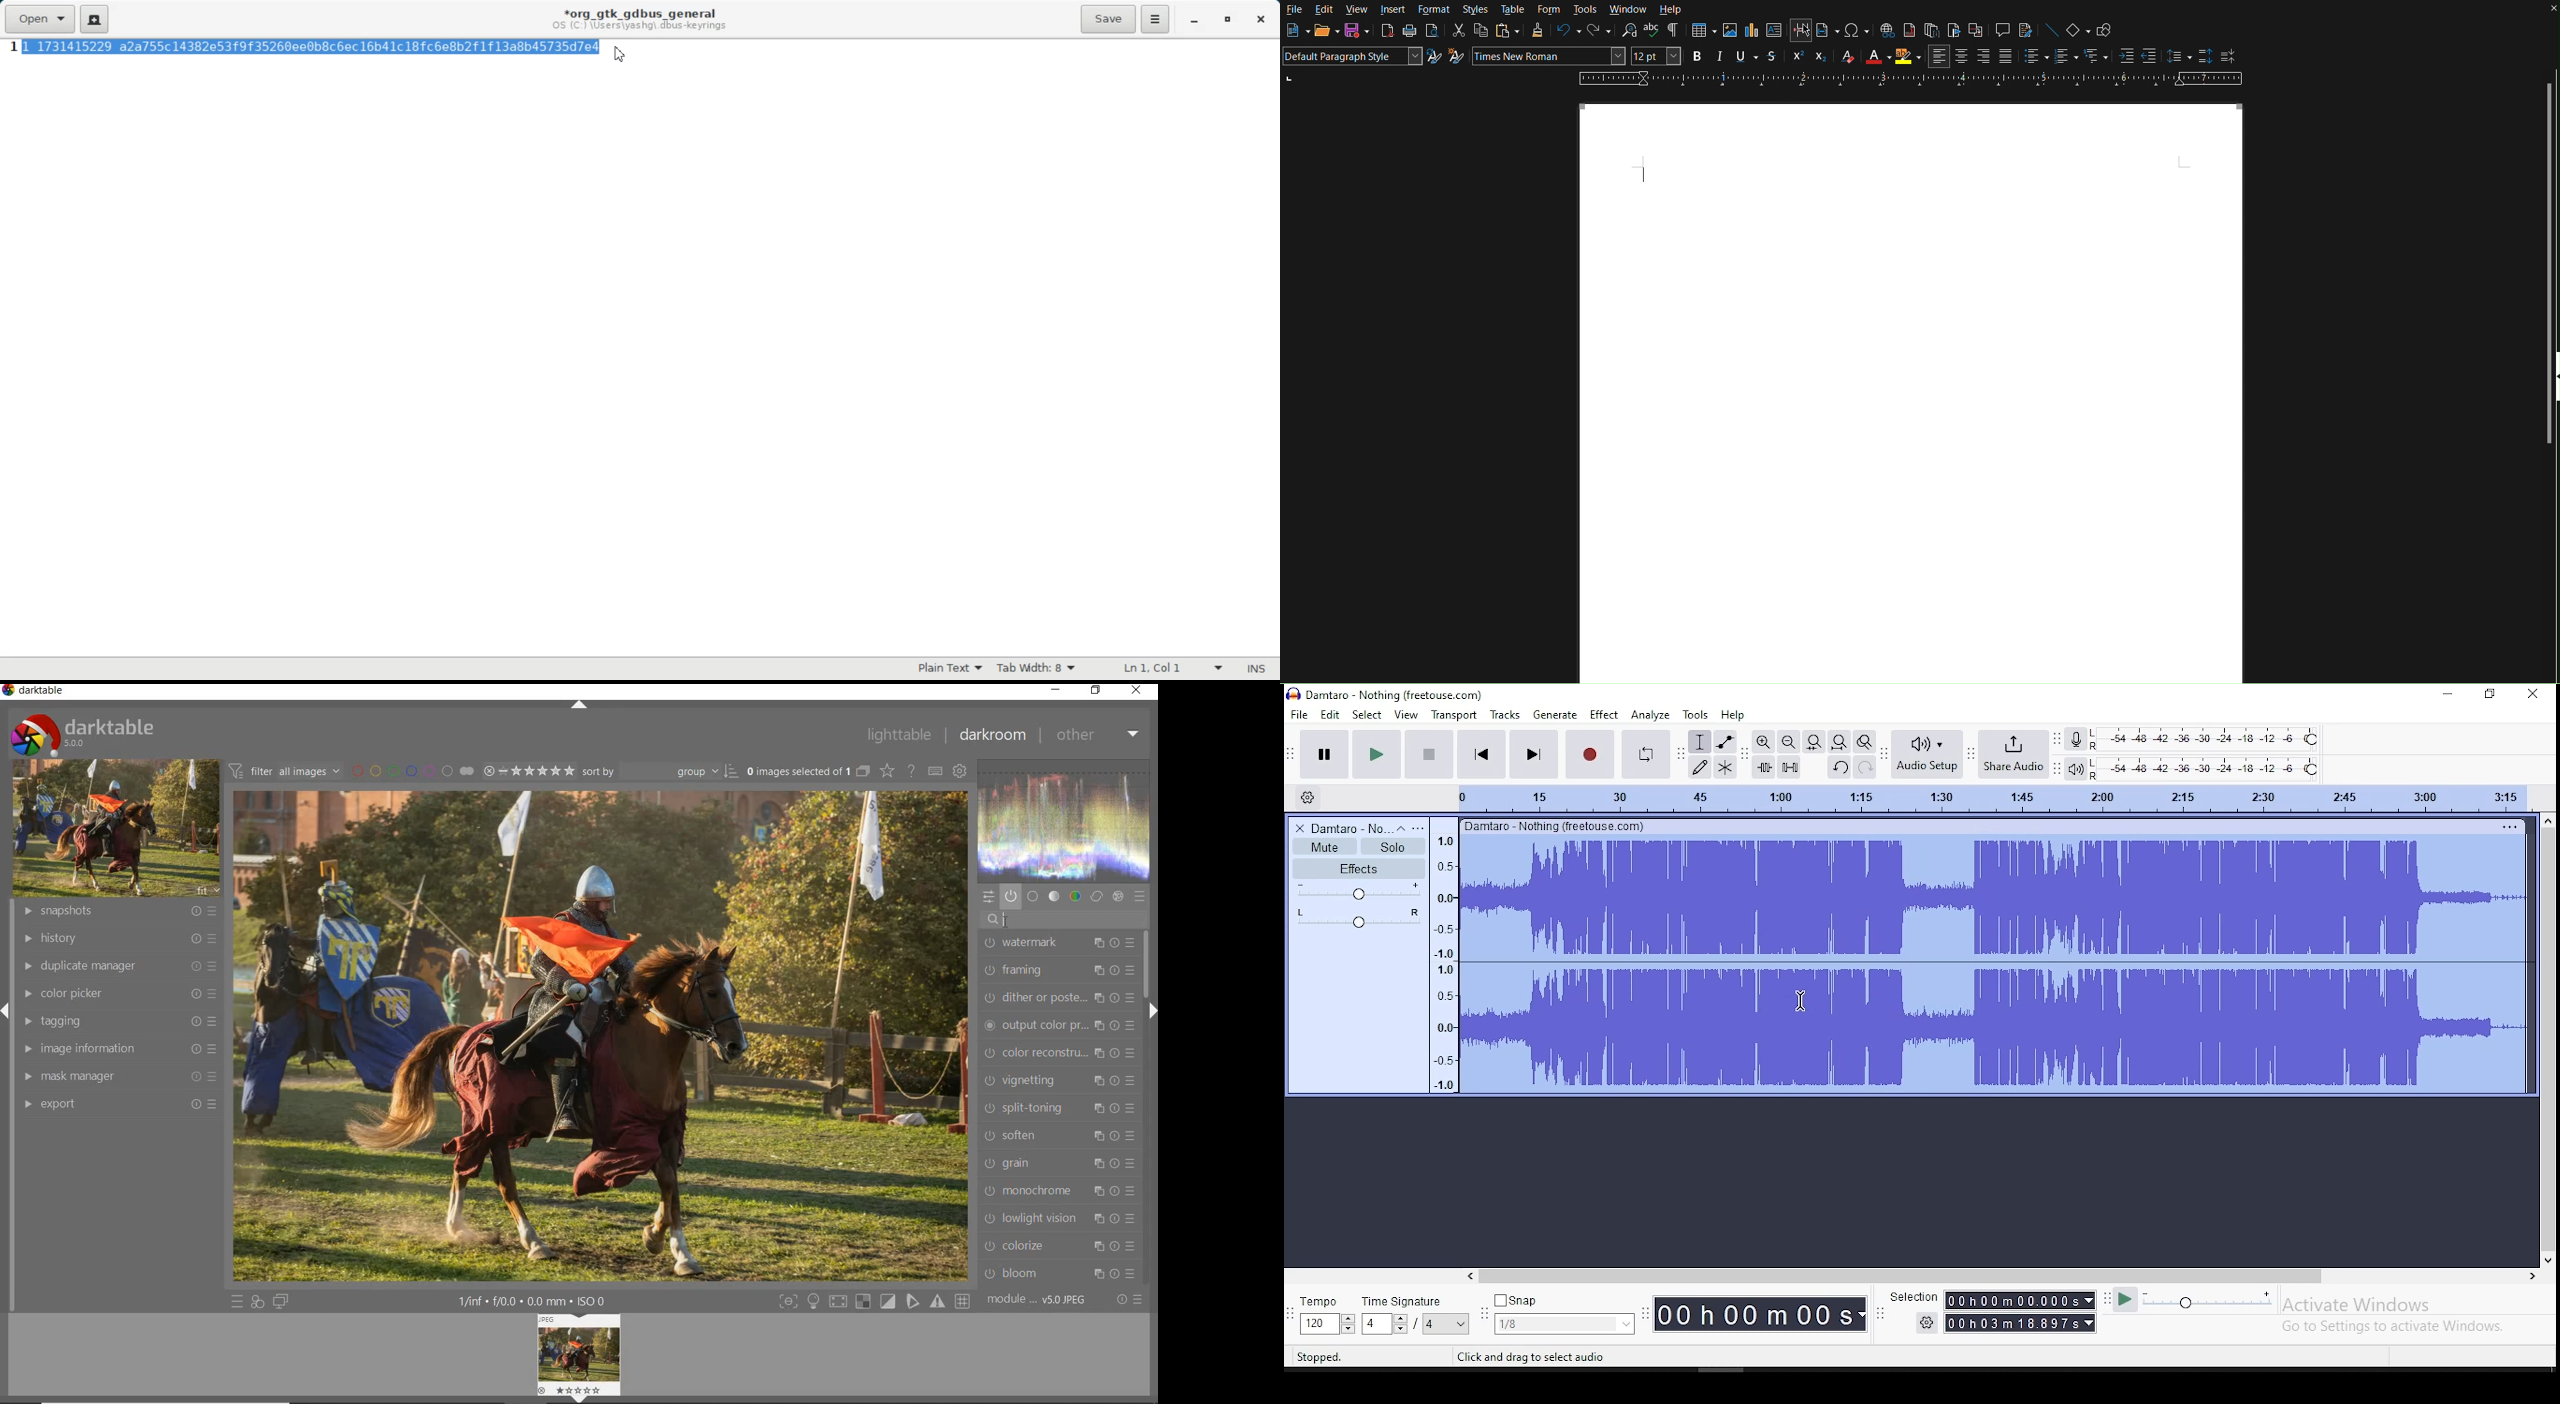  What do you see at coordinates (1913, 1297) in the screenshot?
I see `selection` at bounding box center [1913, 1297].